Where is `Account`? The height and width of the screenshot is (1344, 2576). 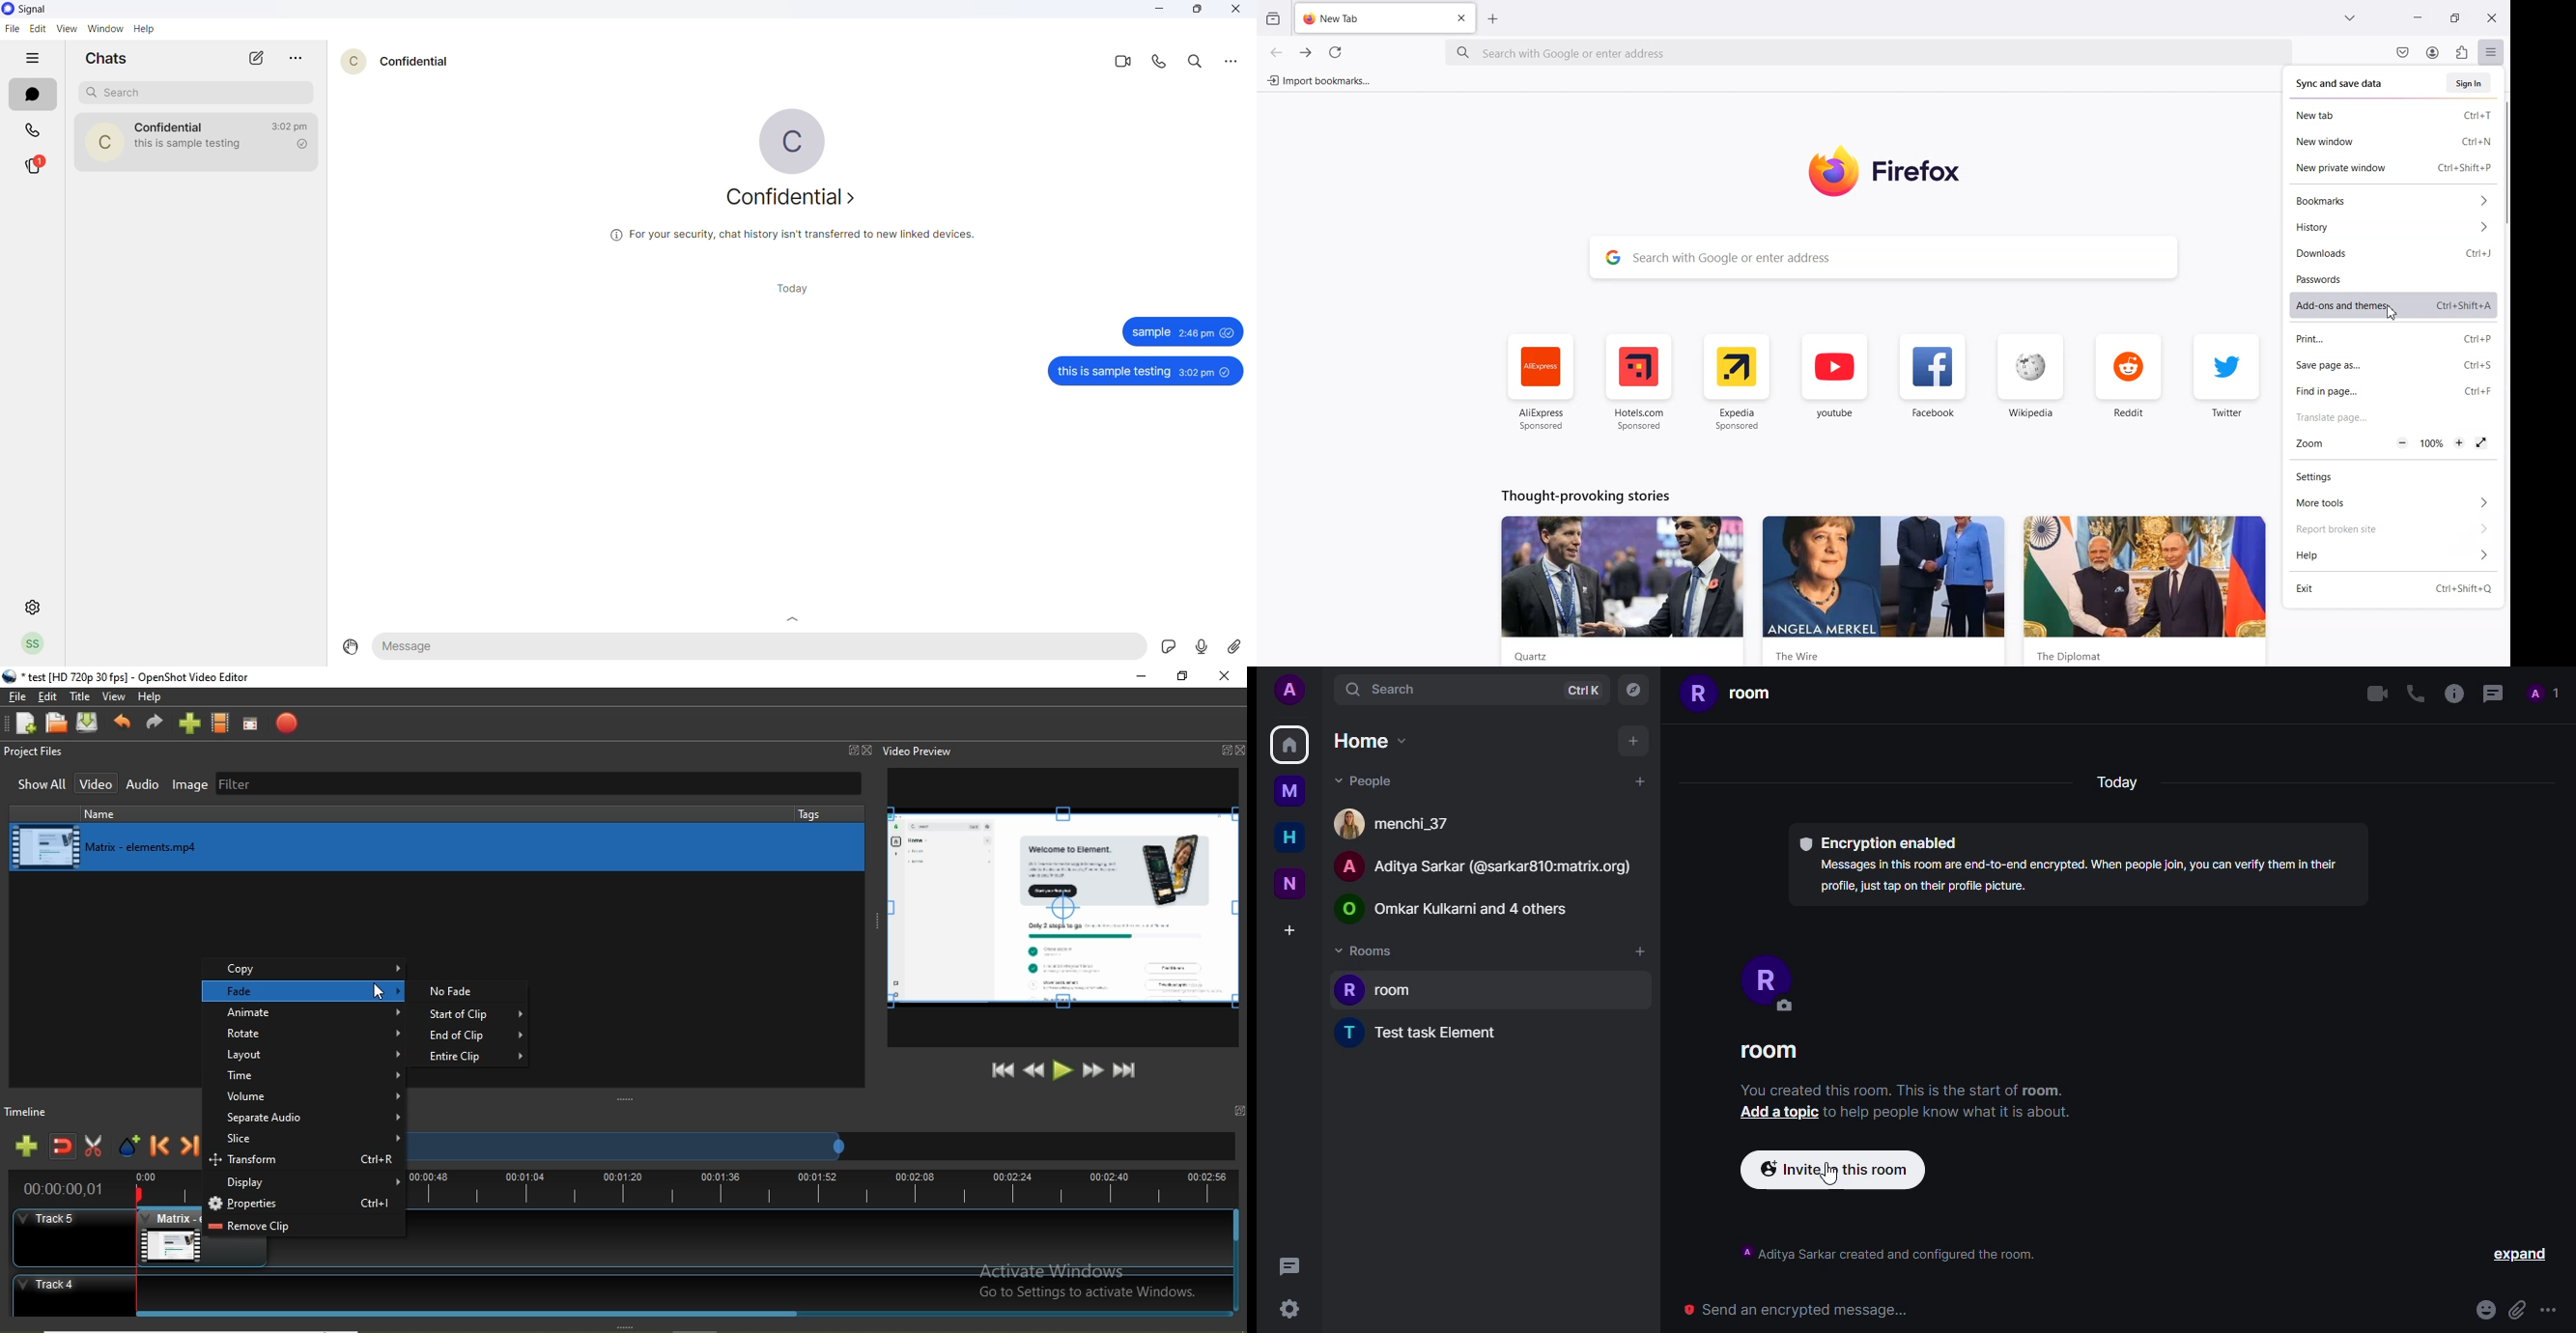
Account is located at coordinates (2434, 52).